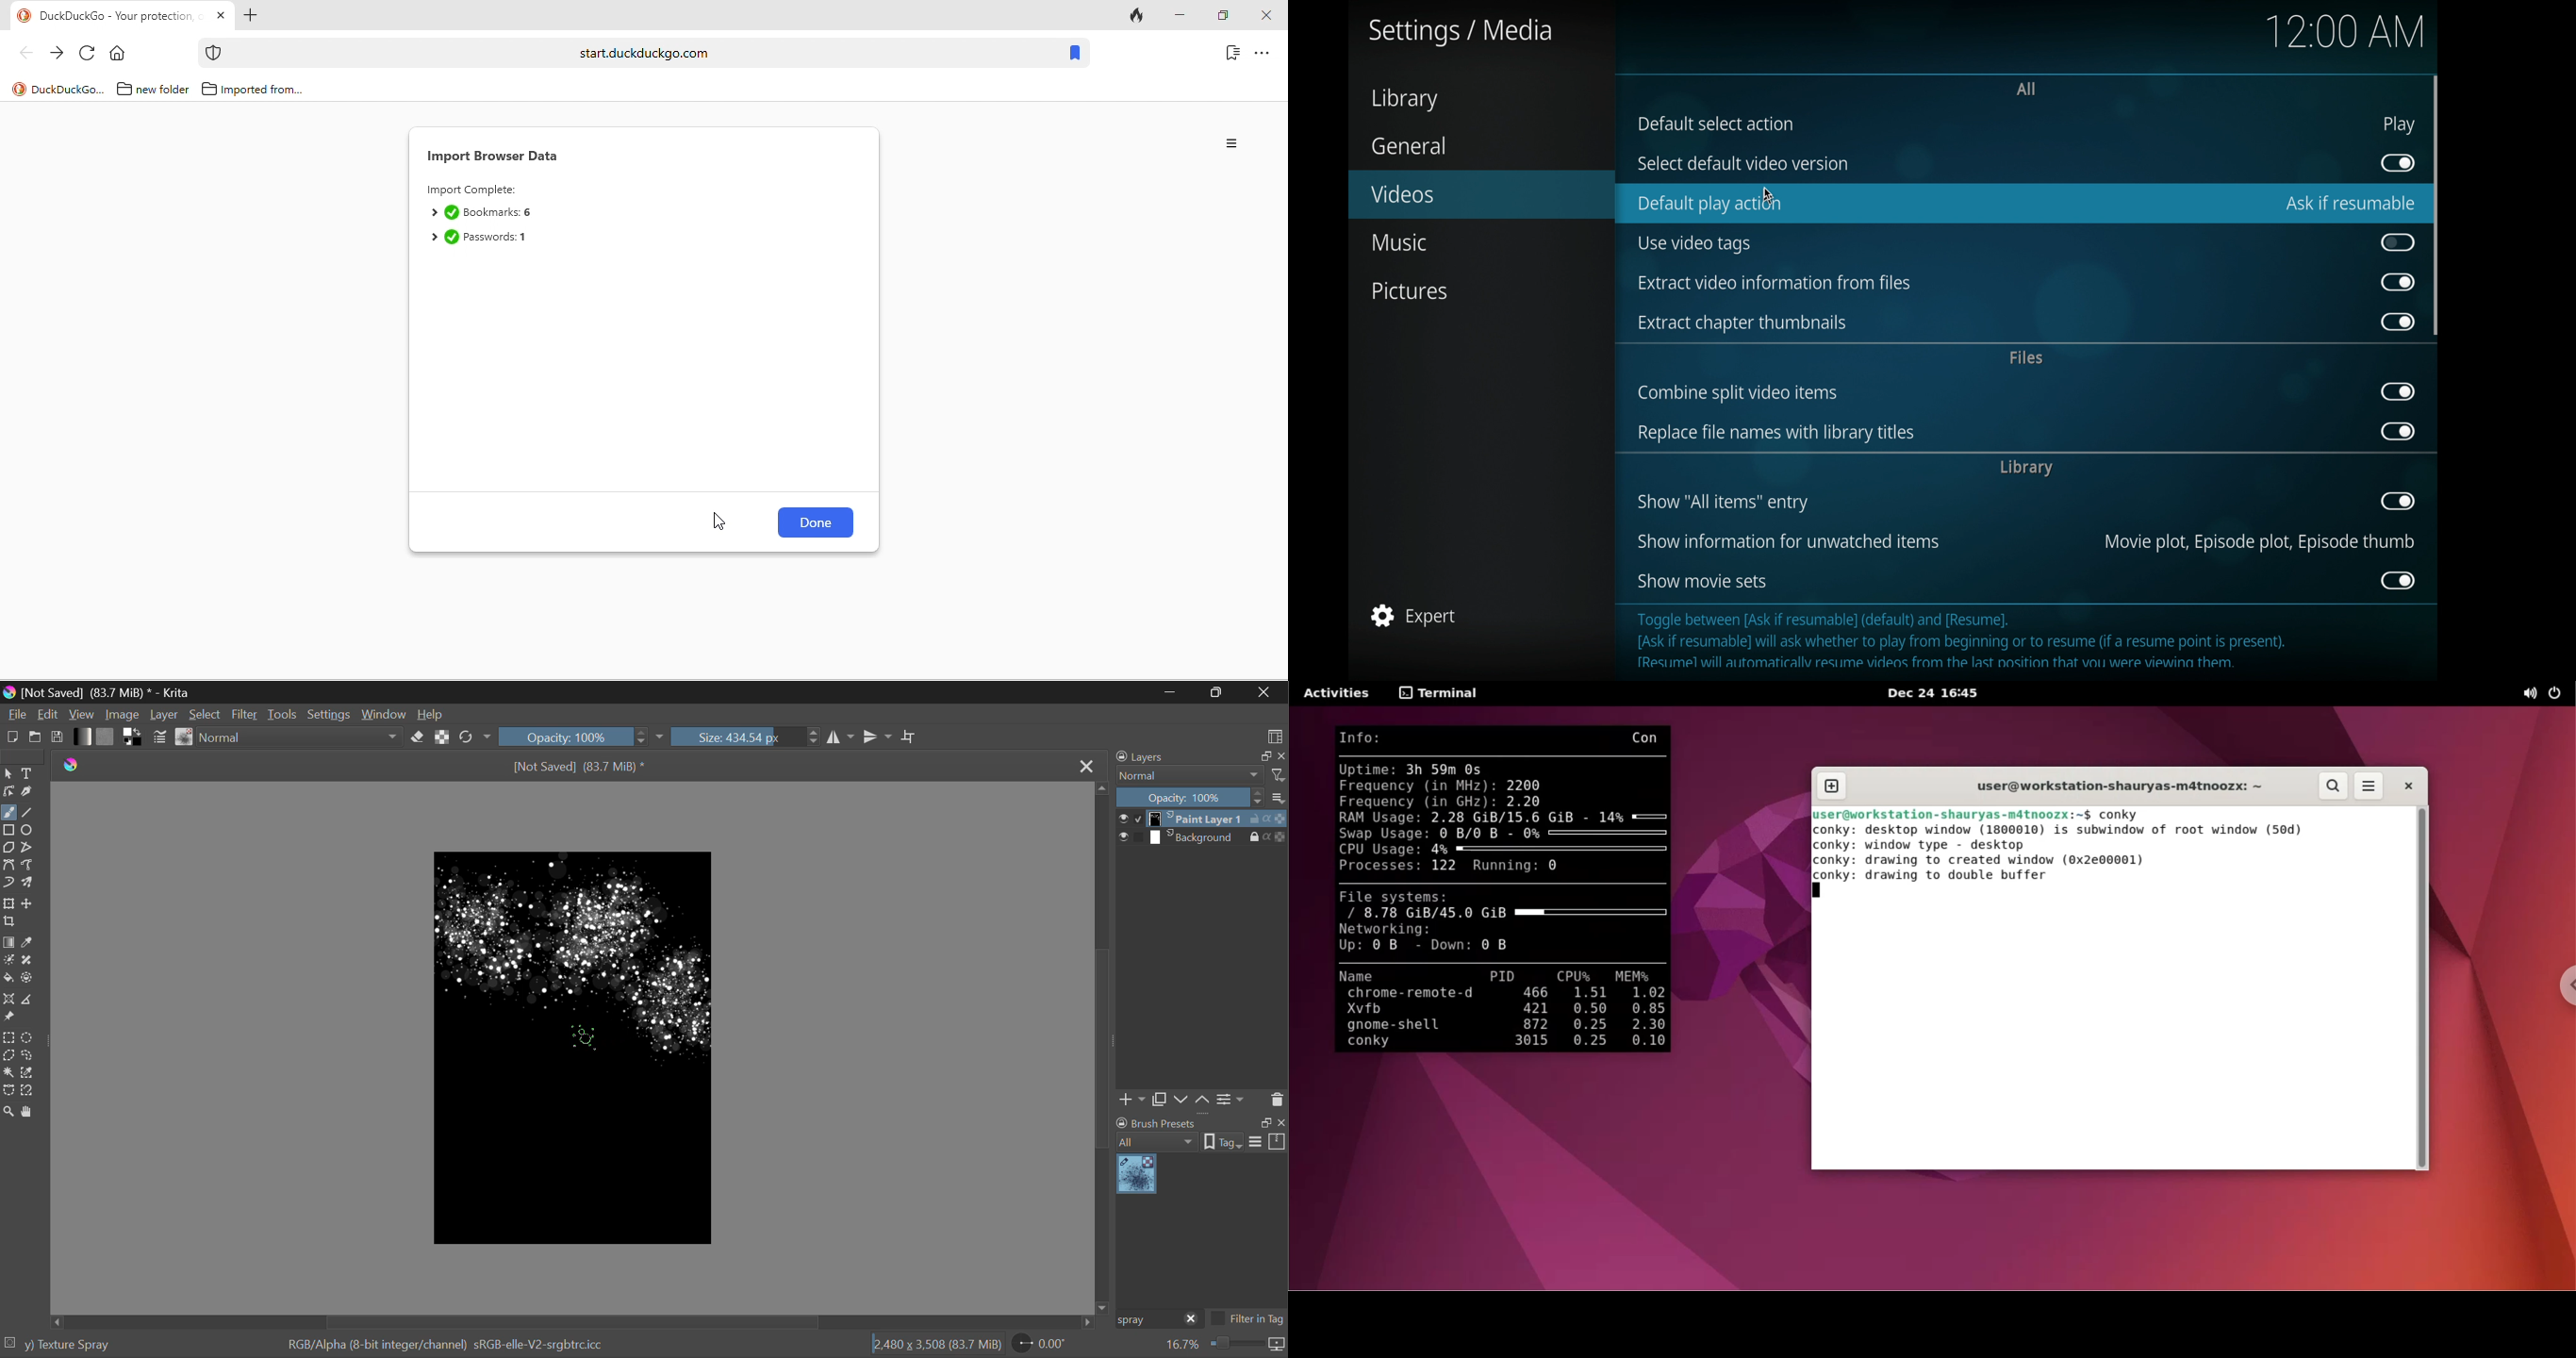 Image resolution: width=2576 pixels, height=1372 pixels. Describe the element at coordinates (1409, 146) in the screenshot. I see `general` at that location.